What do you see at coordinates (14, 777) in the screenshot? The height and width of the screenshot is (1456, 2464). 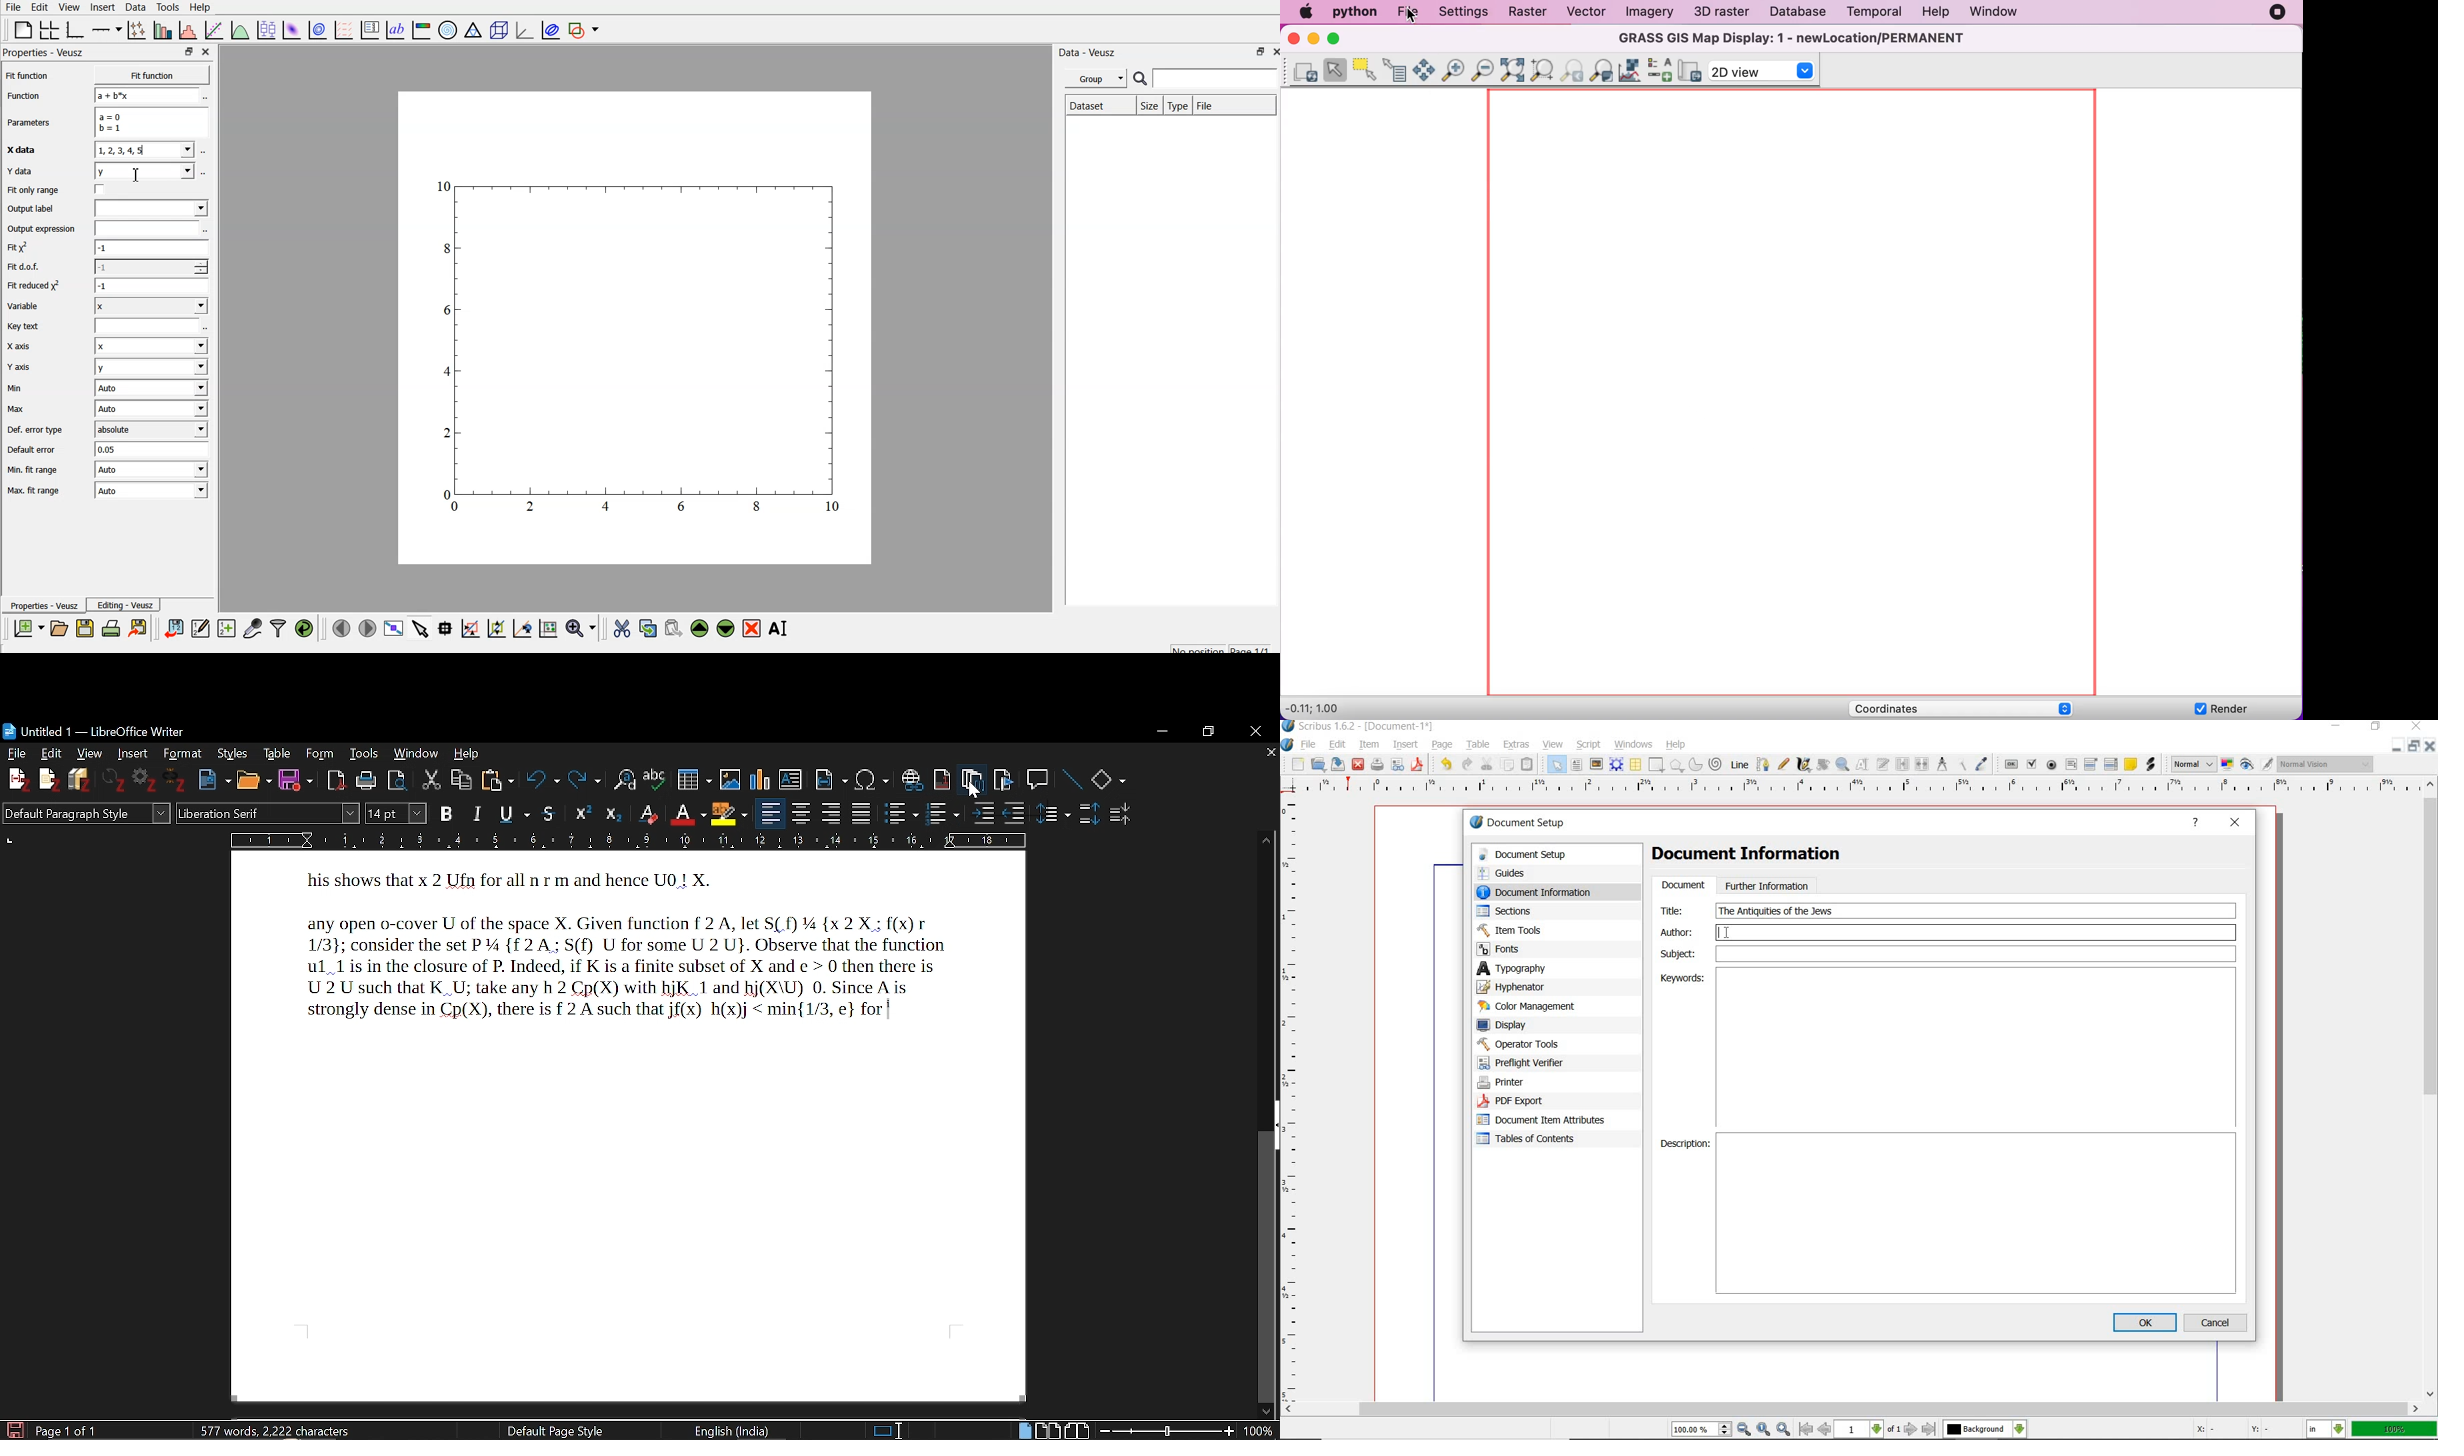 I see `Add citation` at bounding box center [14, 777].